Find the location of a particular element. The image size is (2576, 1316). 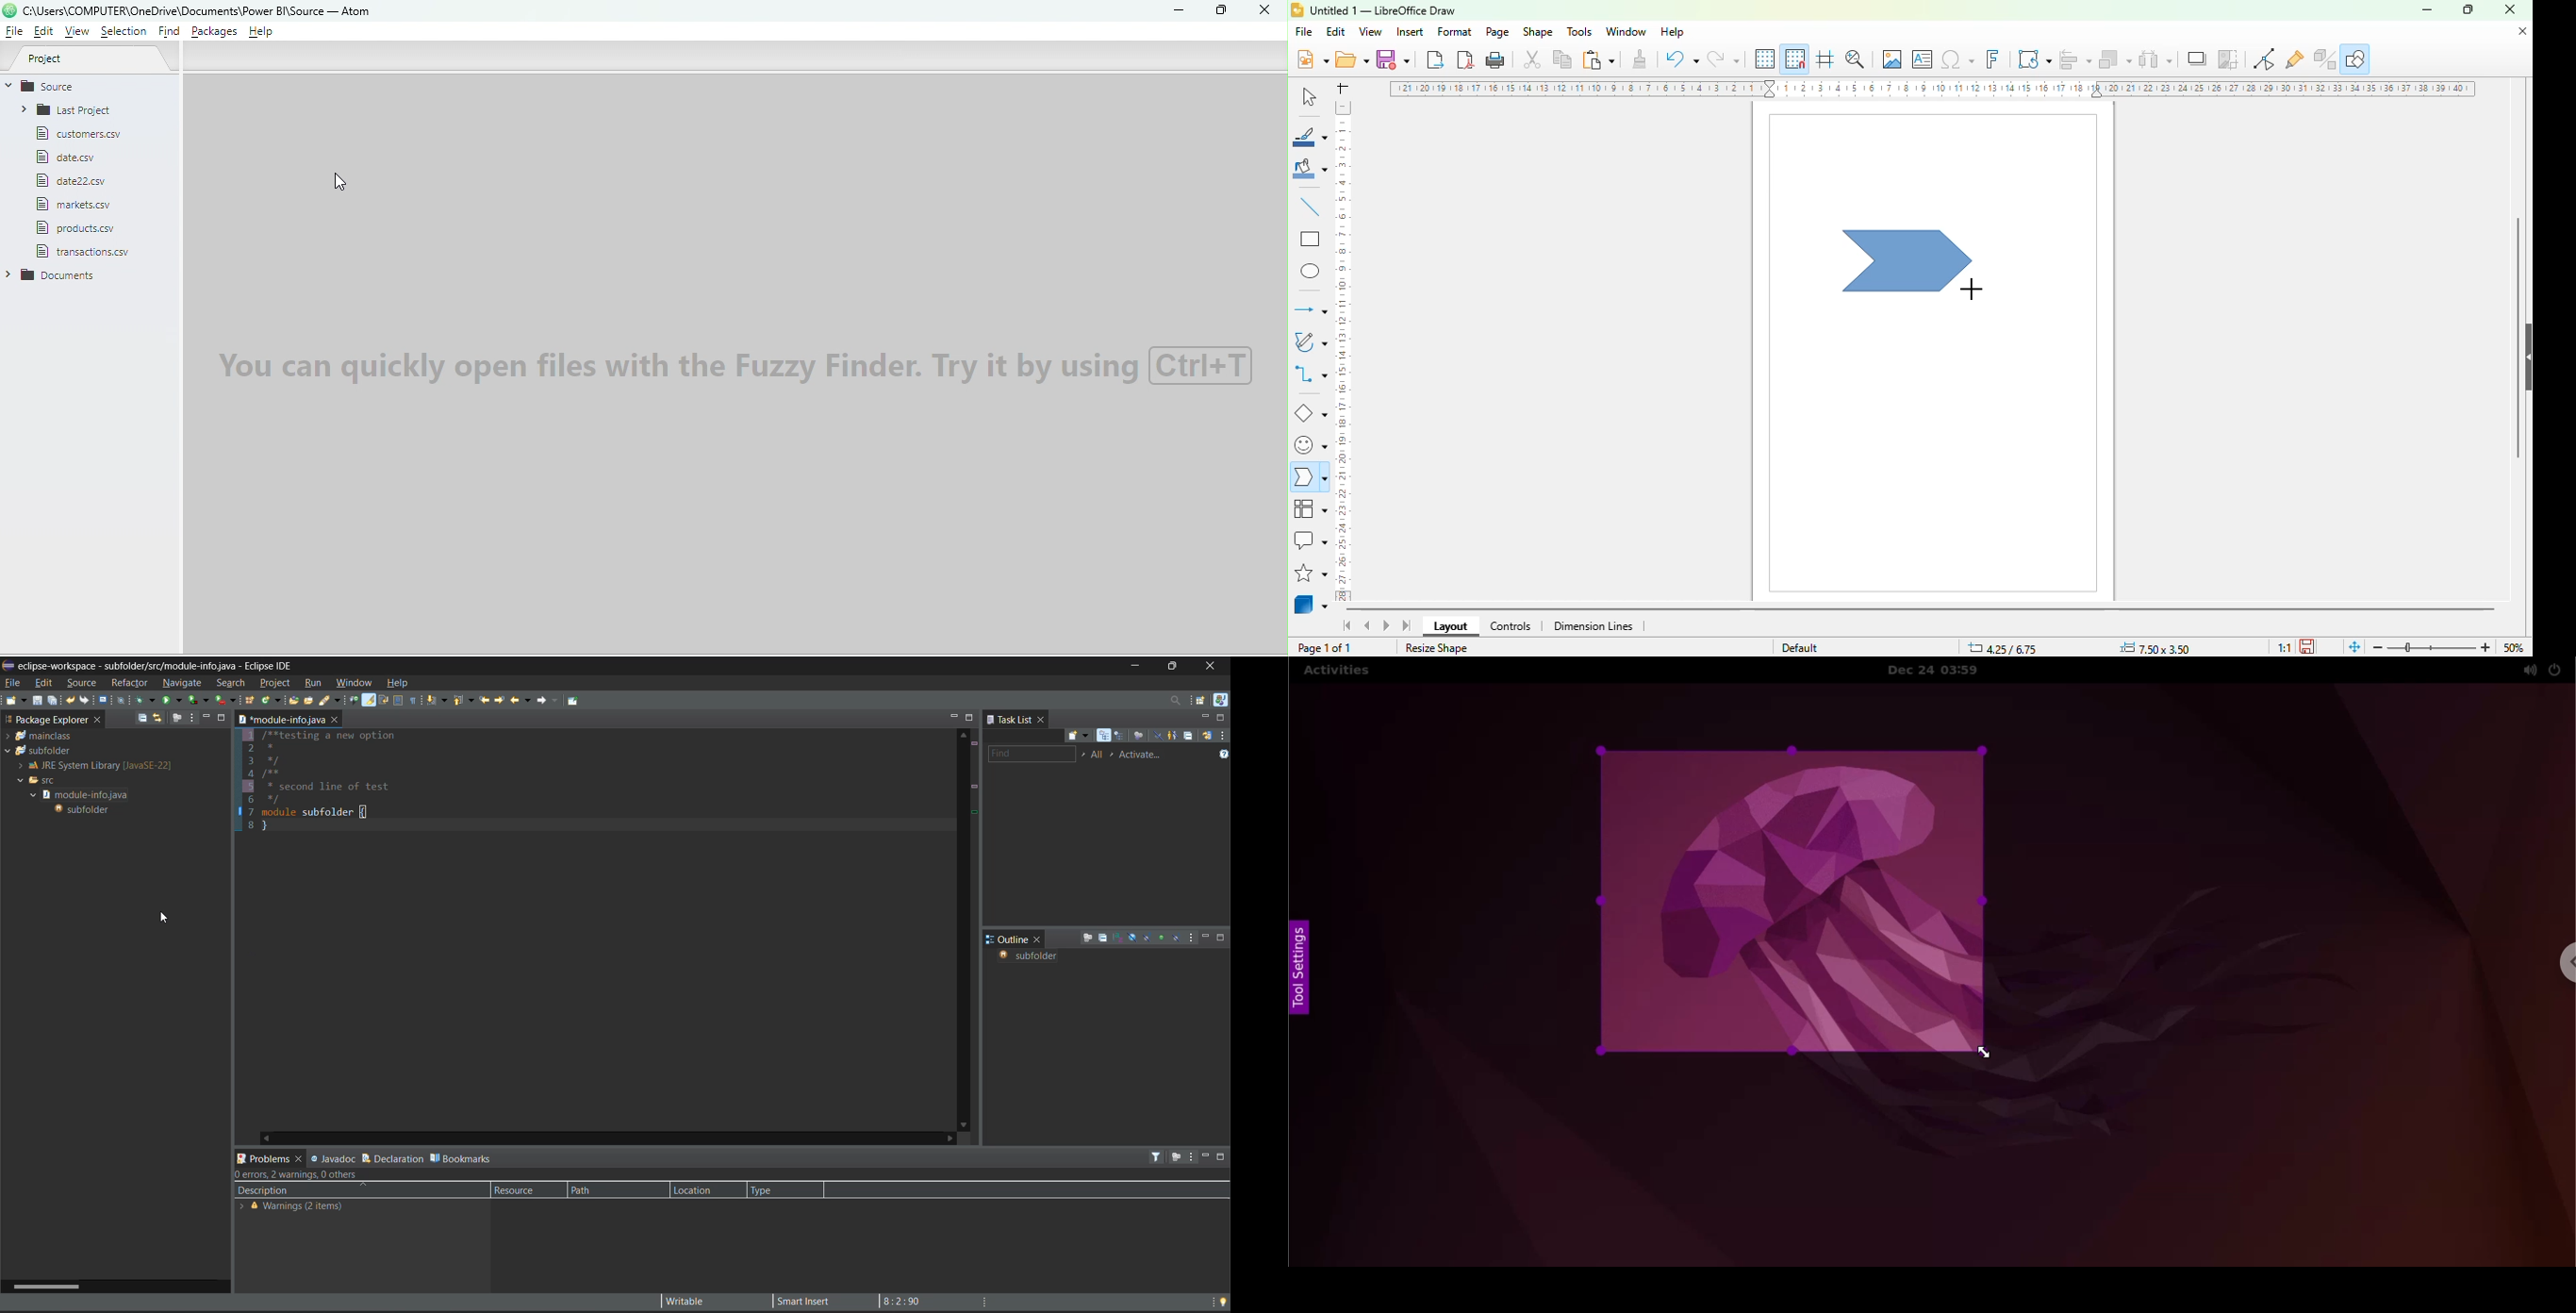

view menu is located at coordinates (1191, 1157).